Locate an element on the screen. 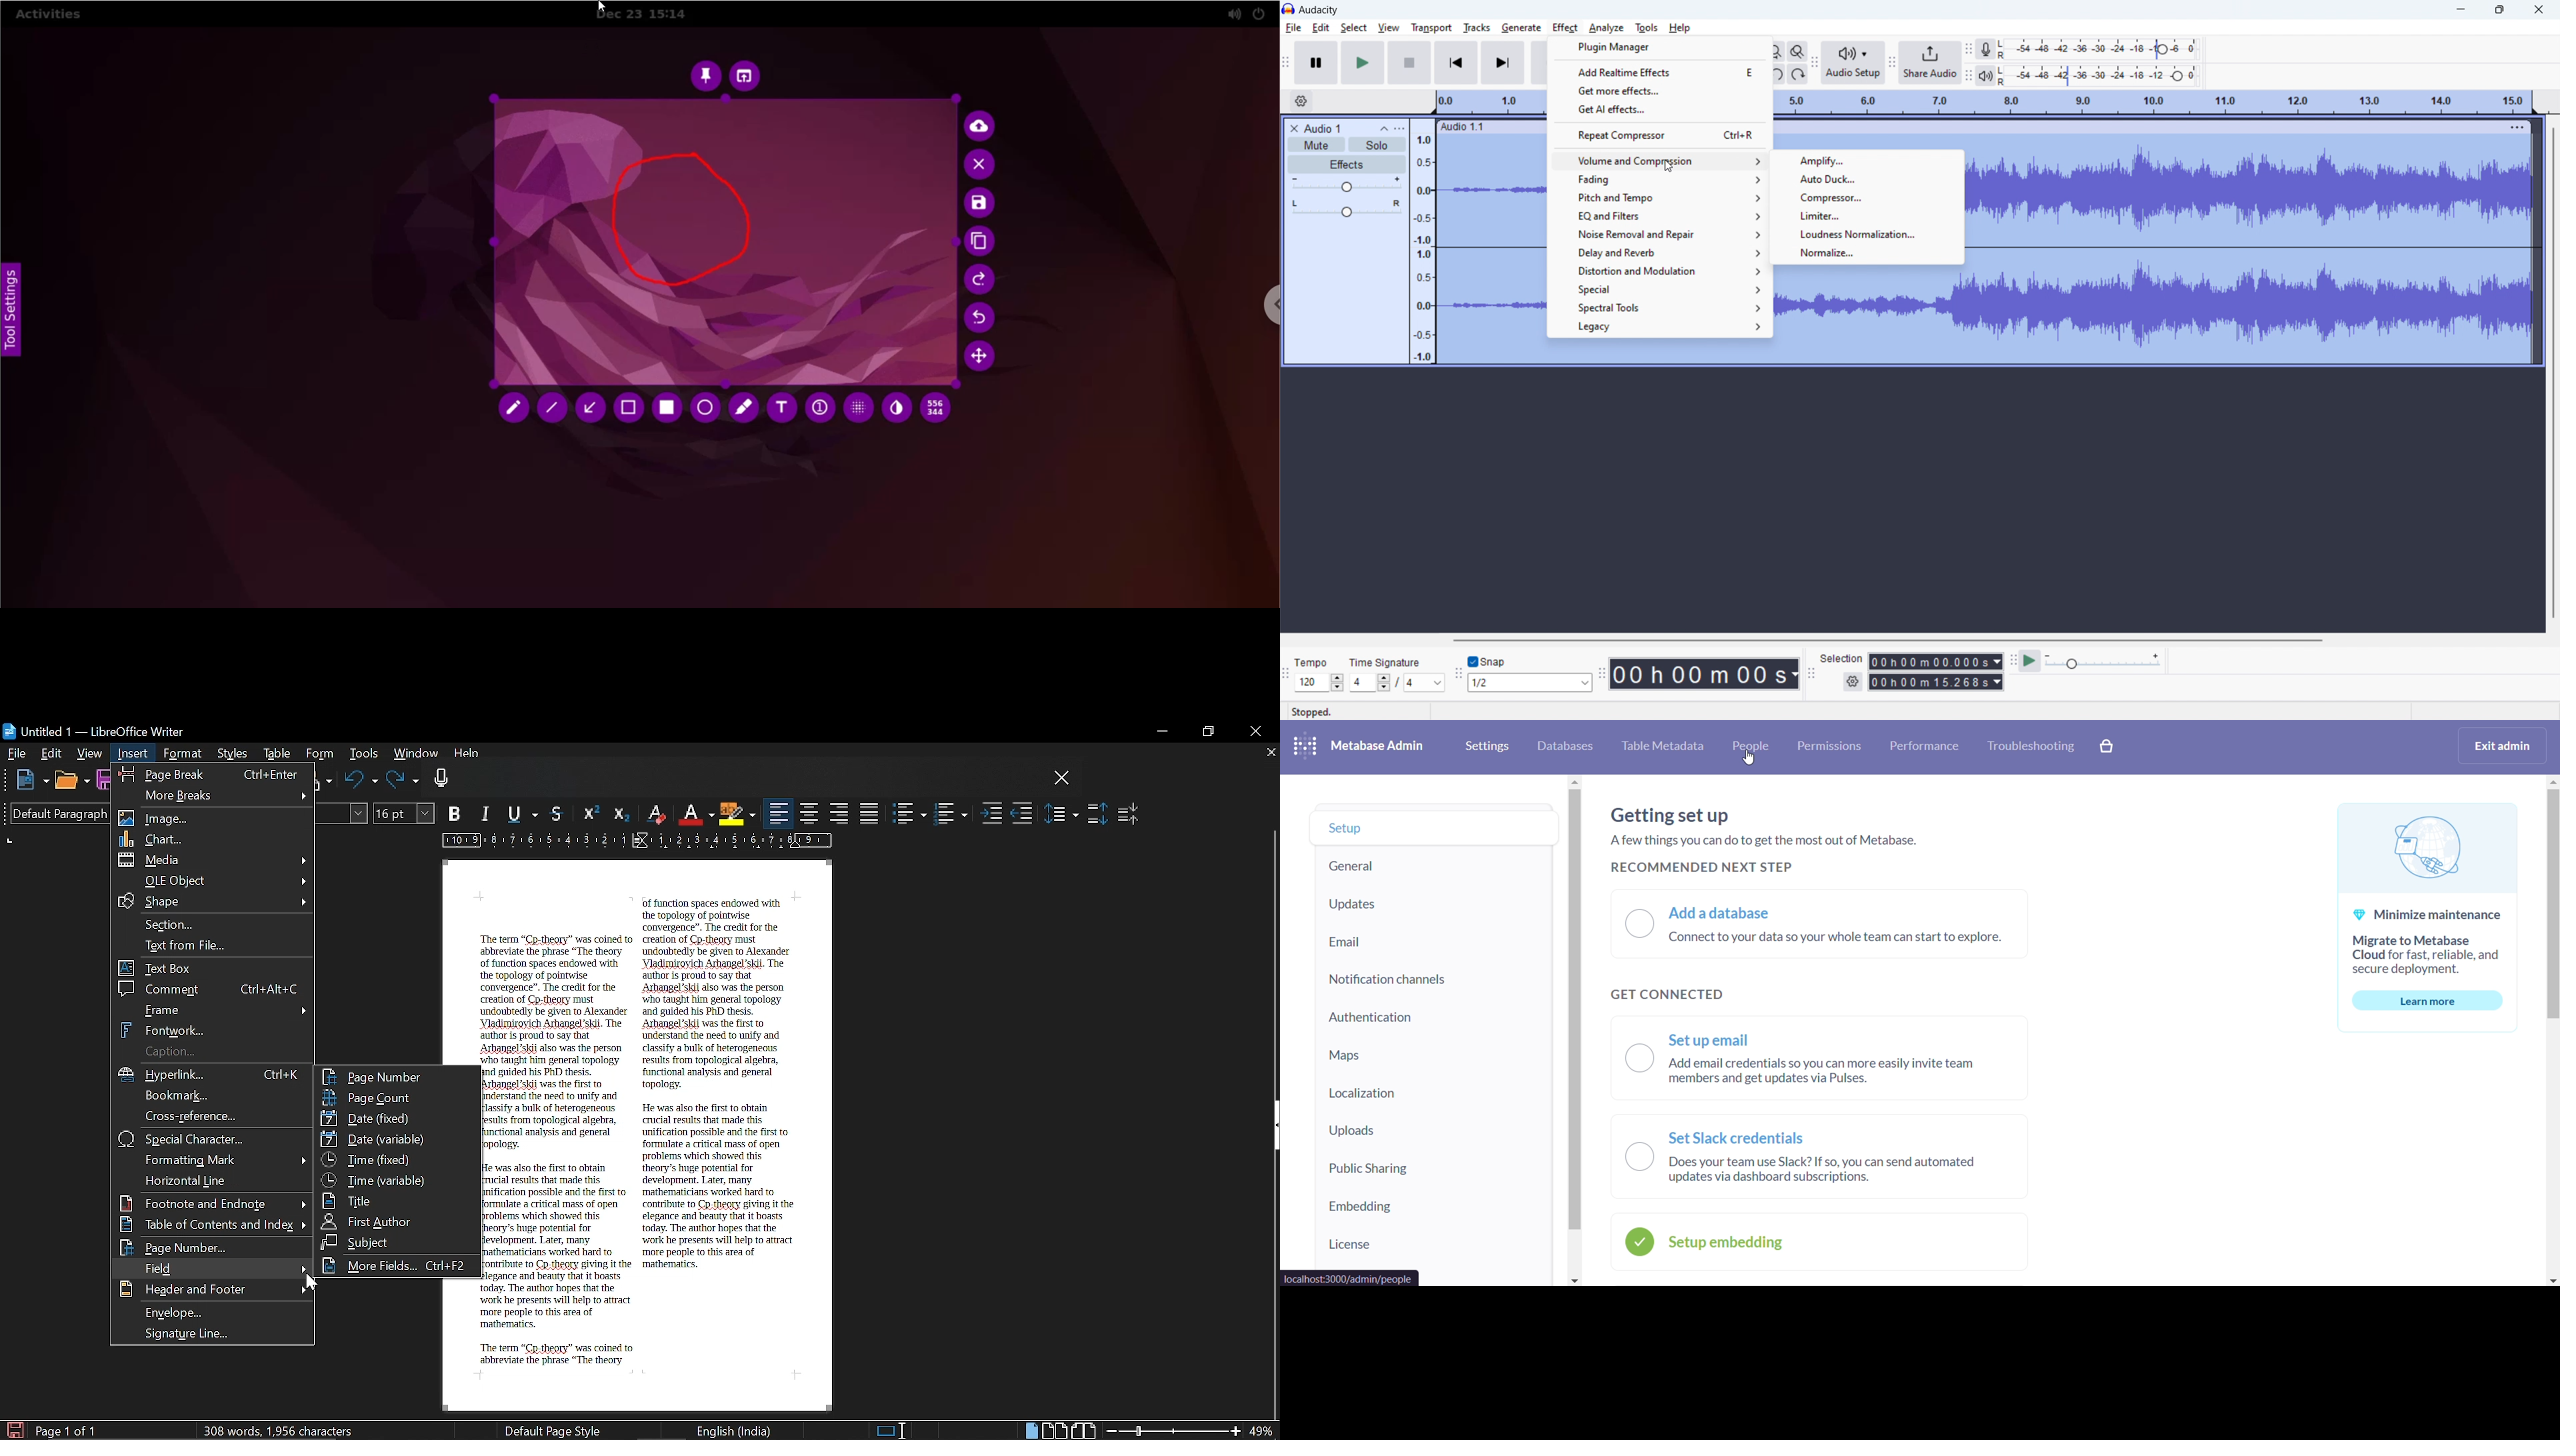 The width and height of the screenshot is (2576, 1456). Special character is located at coordinates (214, 1139).